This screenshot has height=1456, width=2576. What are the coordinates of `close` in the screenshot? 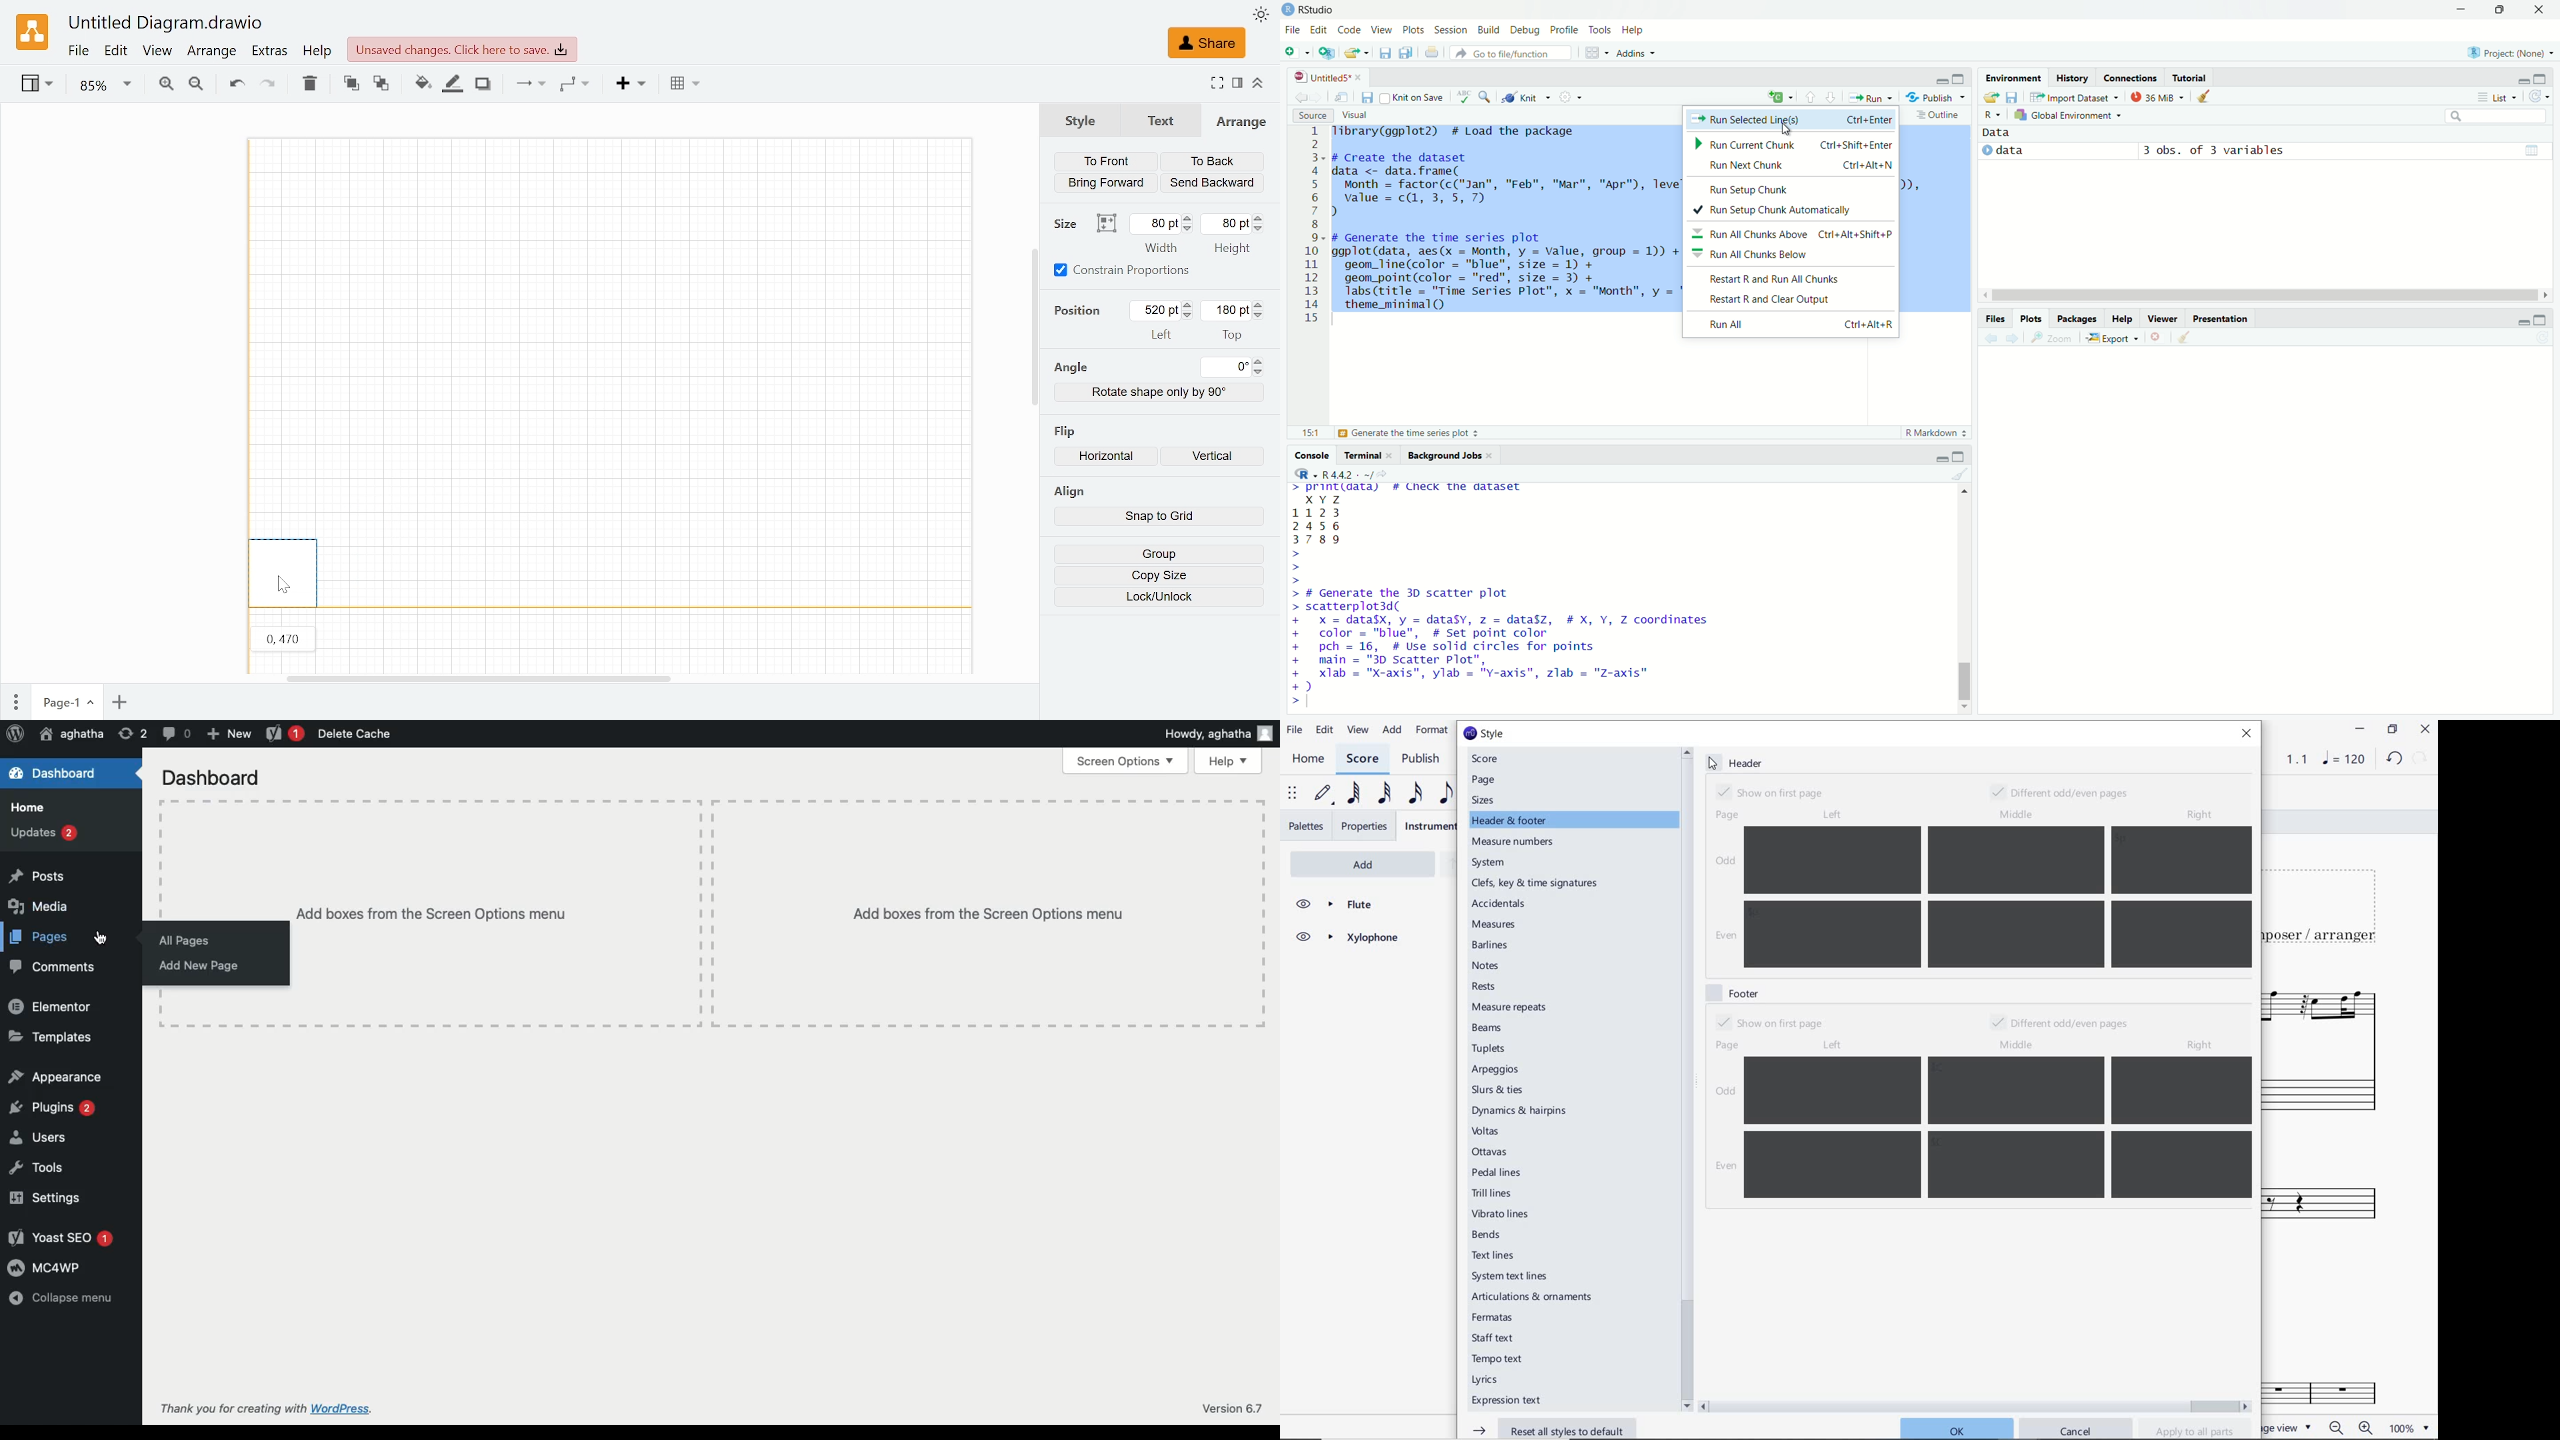 It's located at (1393, 455).